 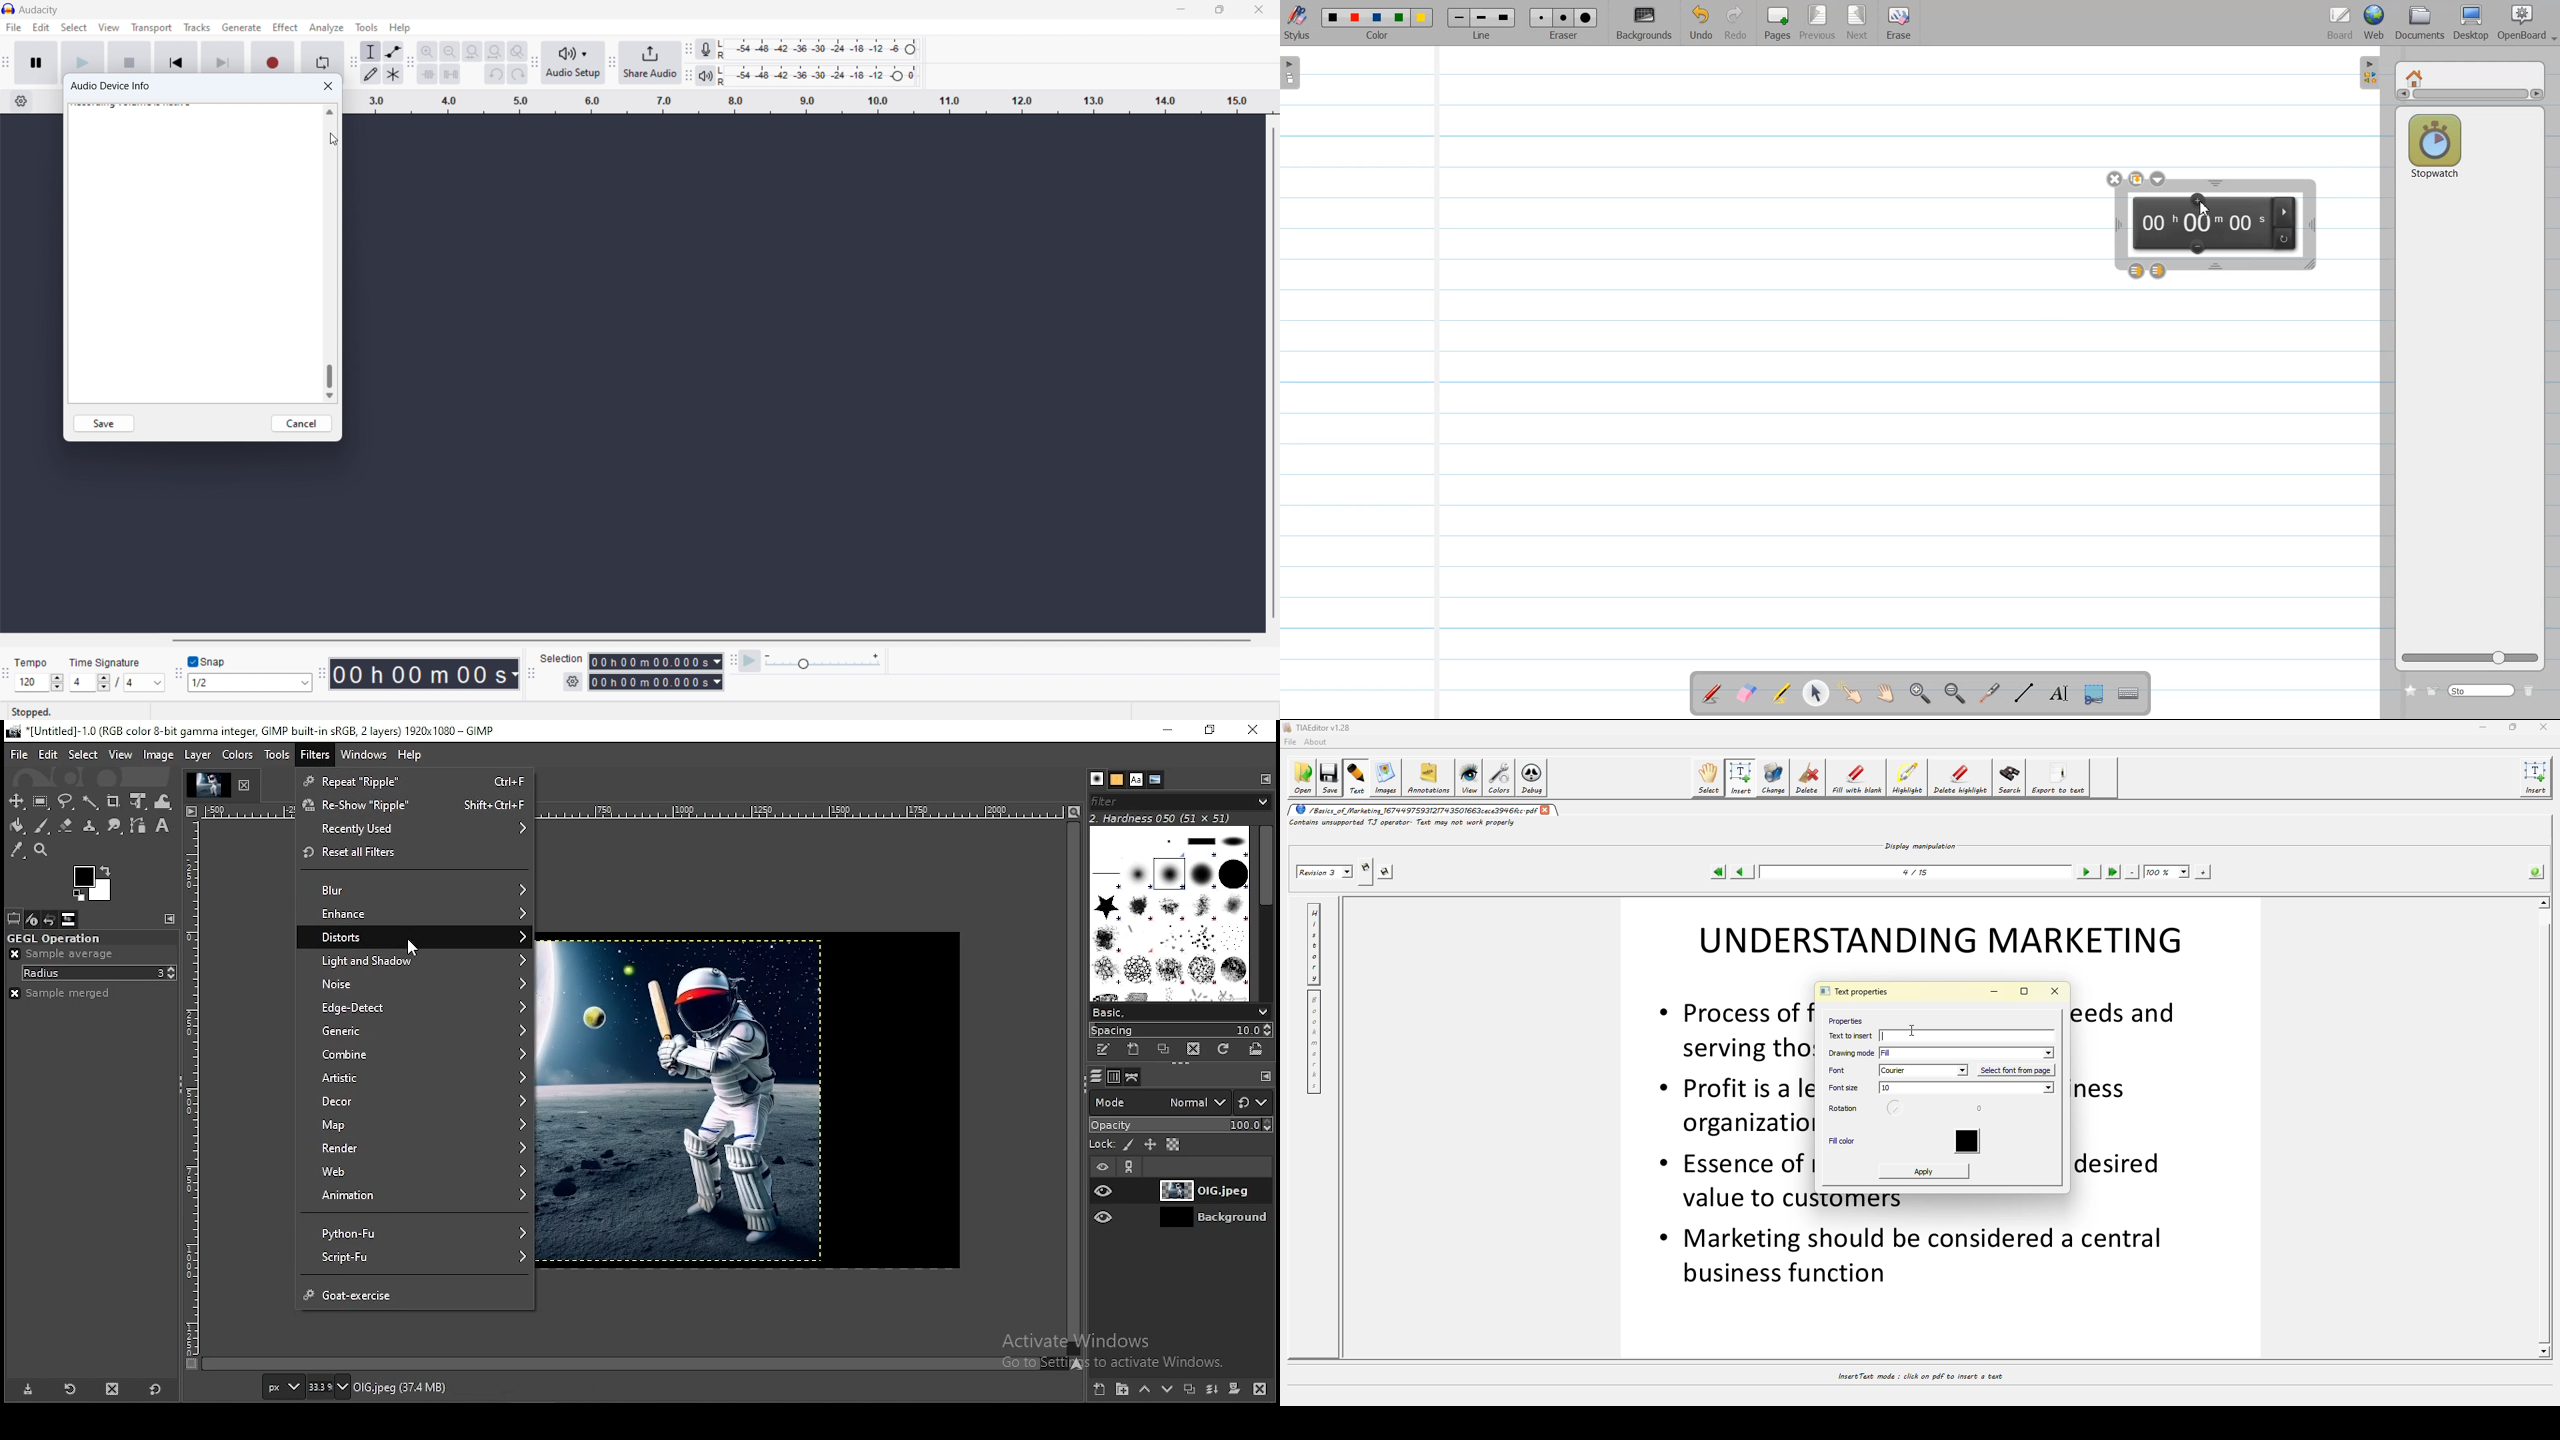 What do you see at coordinates (18, 802) in the screenshot?
I see `move tool` at bounding box center [18, 802].